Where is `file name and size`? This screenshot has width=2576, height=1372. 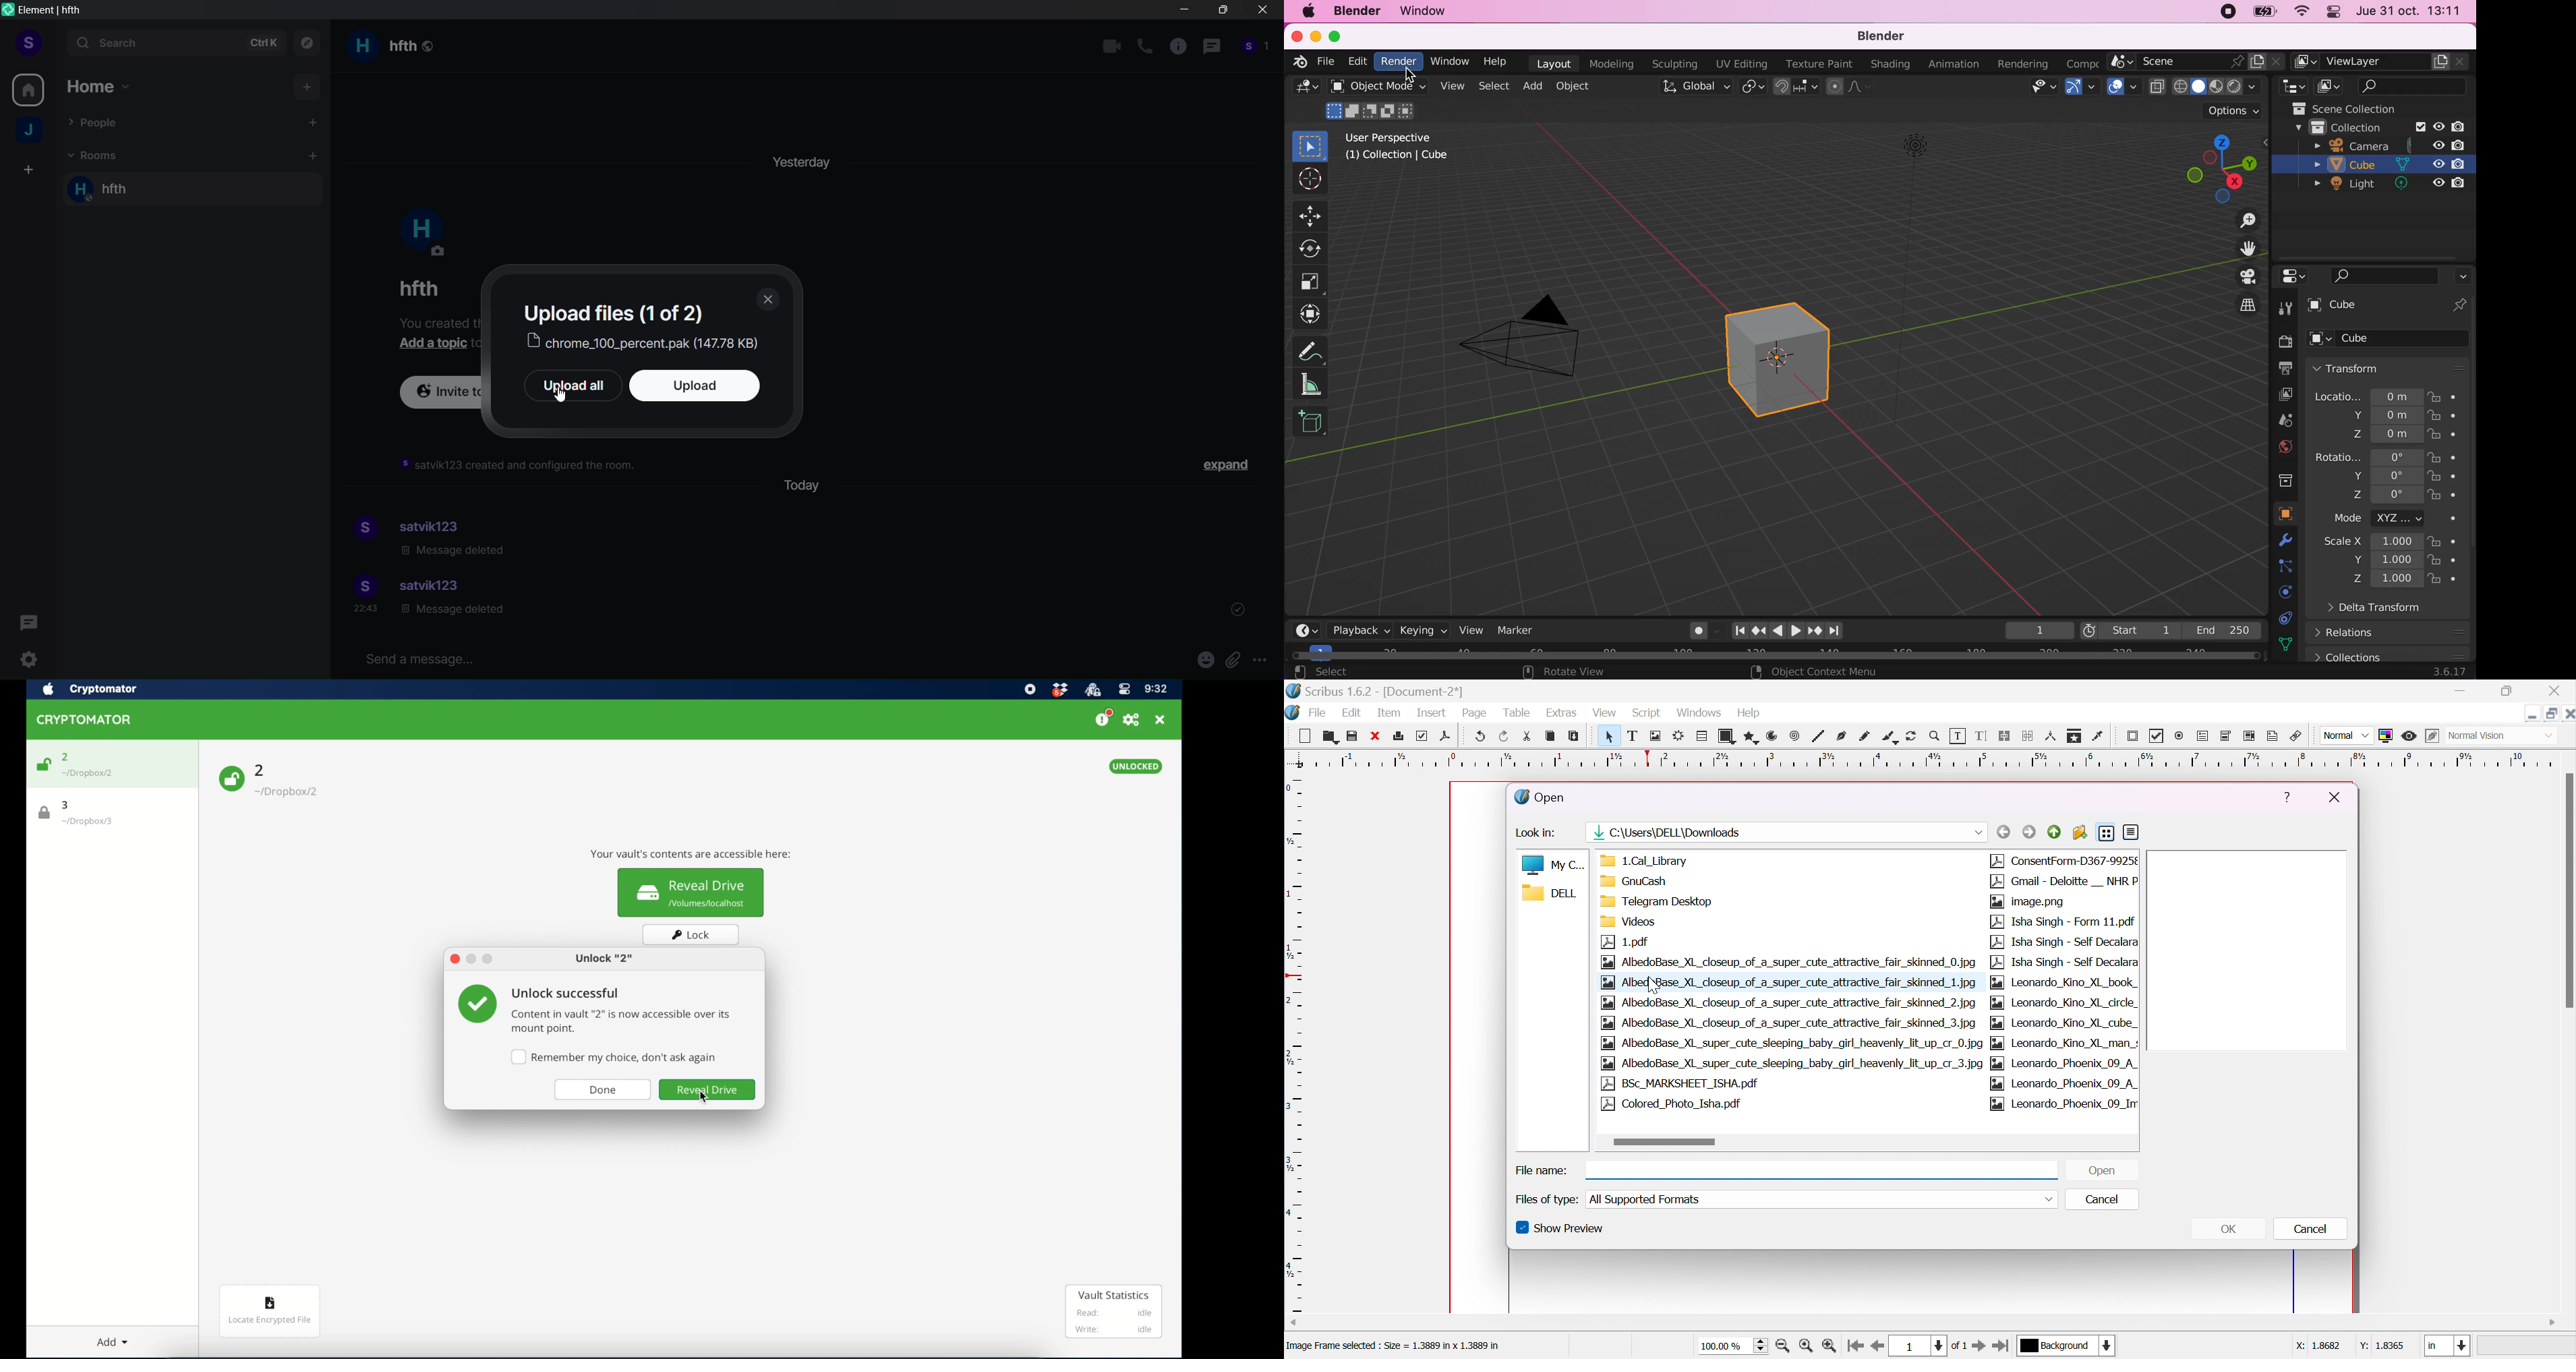
file name and size is located at coordinates (646, 343).